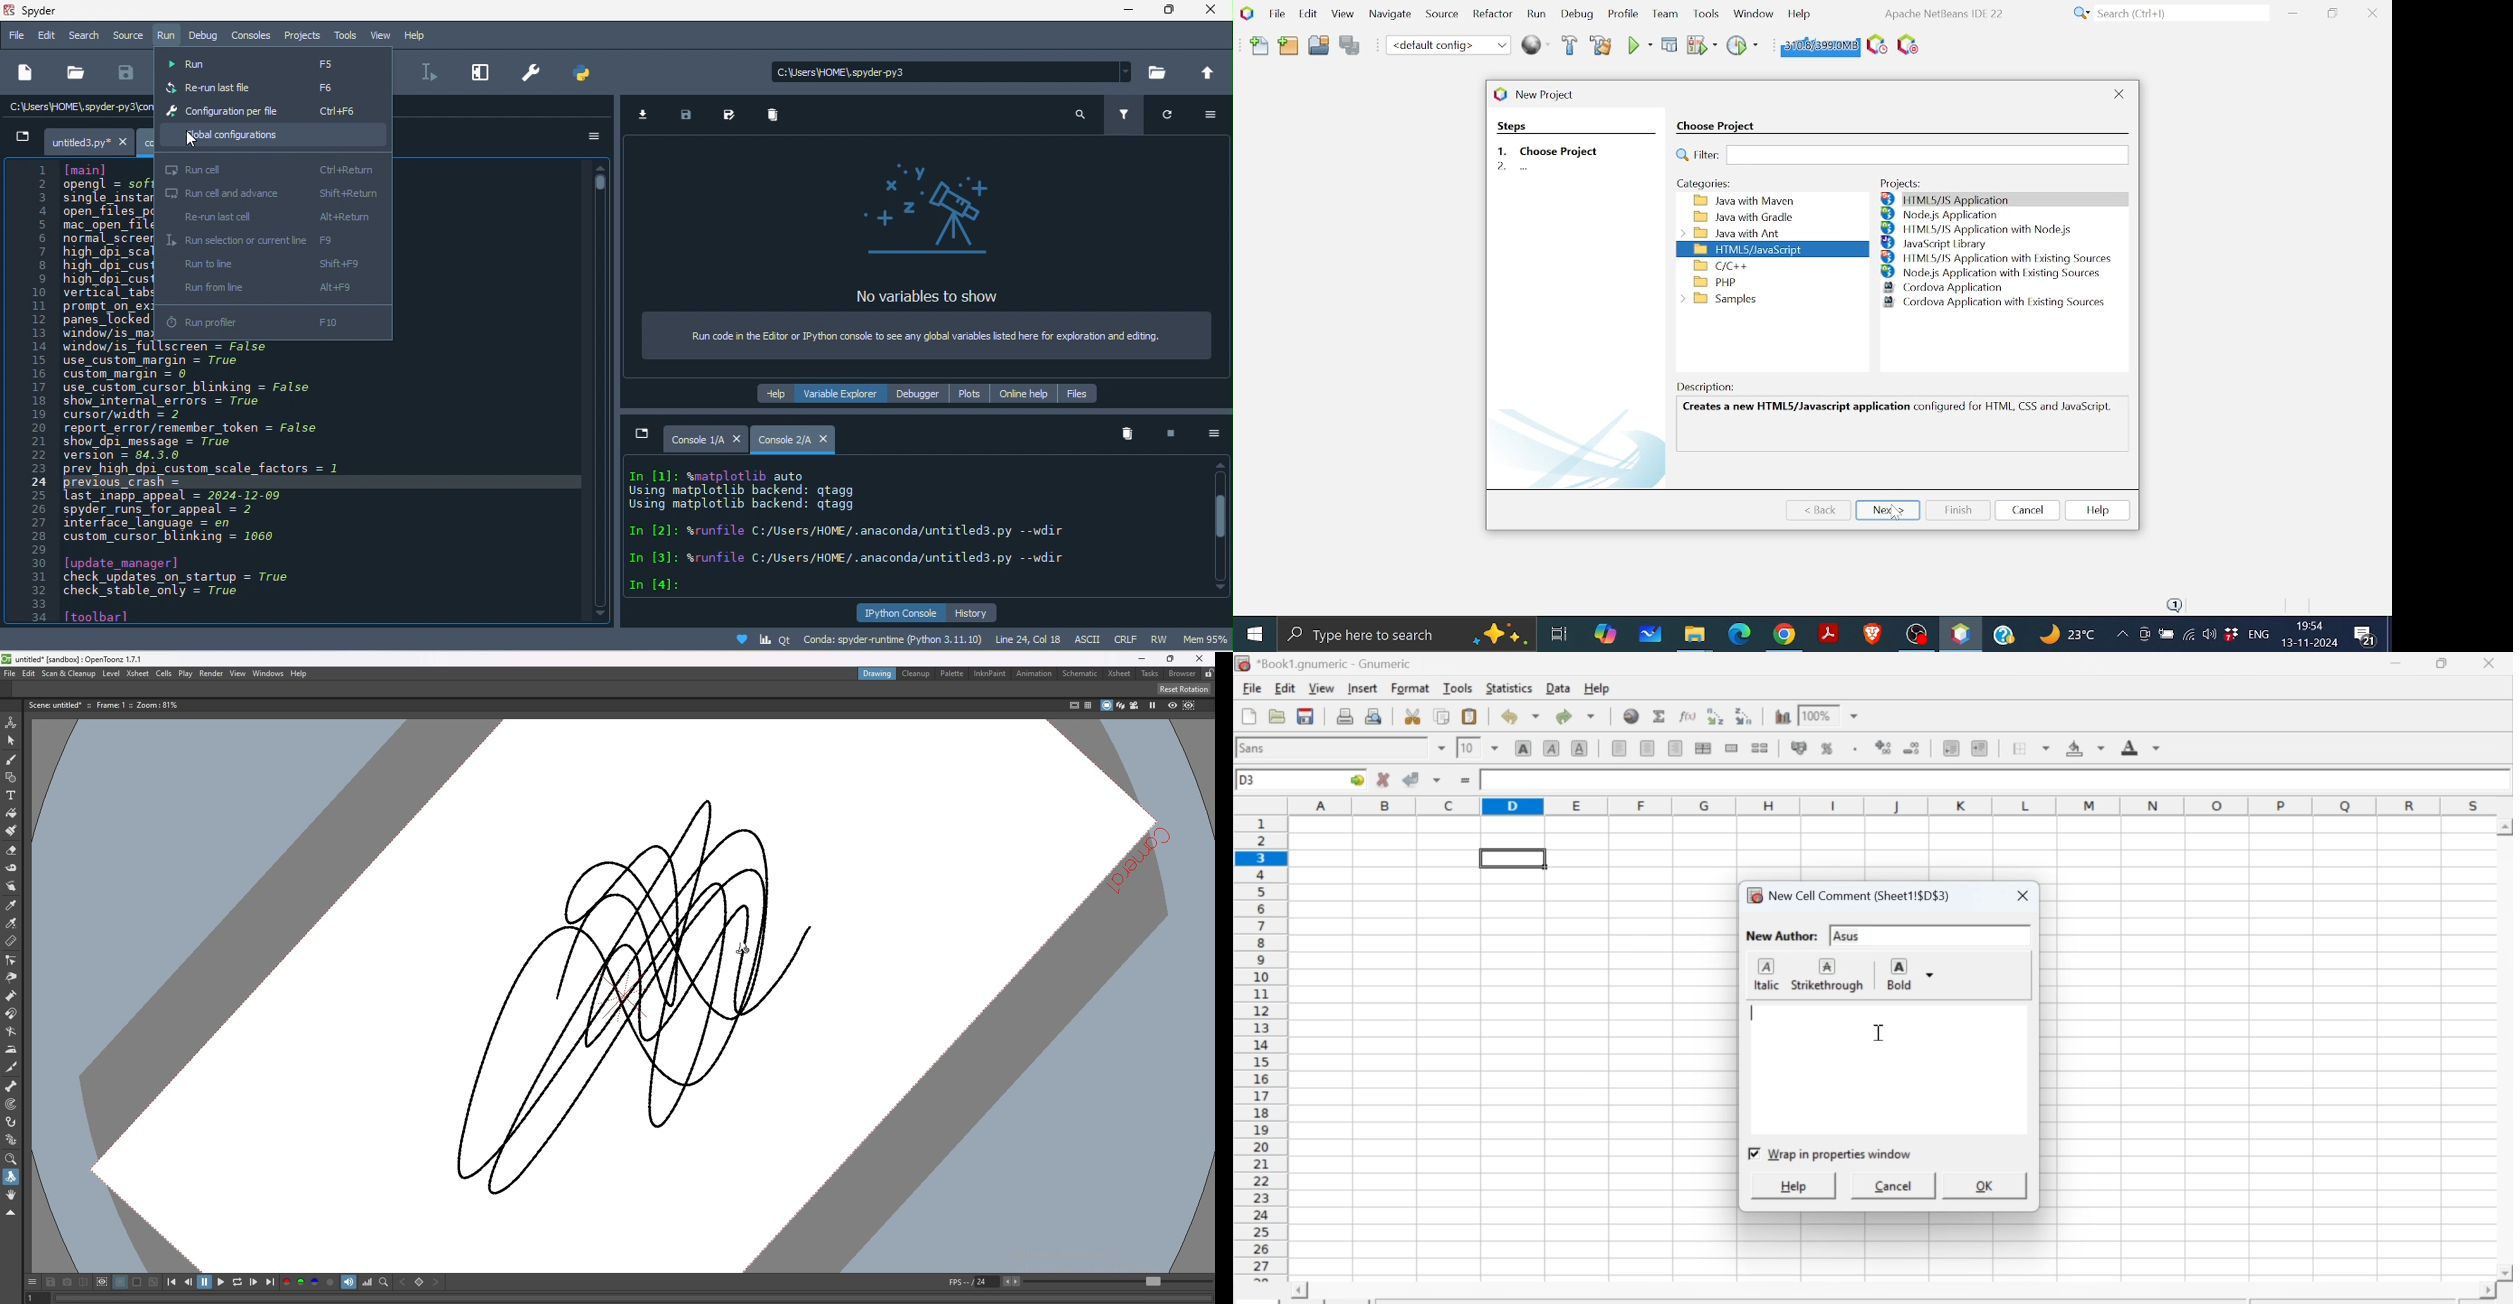 This screenshot has width=2520, height=1316. What do you see at coordinates (83, 35) in the screenshot?
I see `` at bounding box center [83, 35].